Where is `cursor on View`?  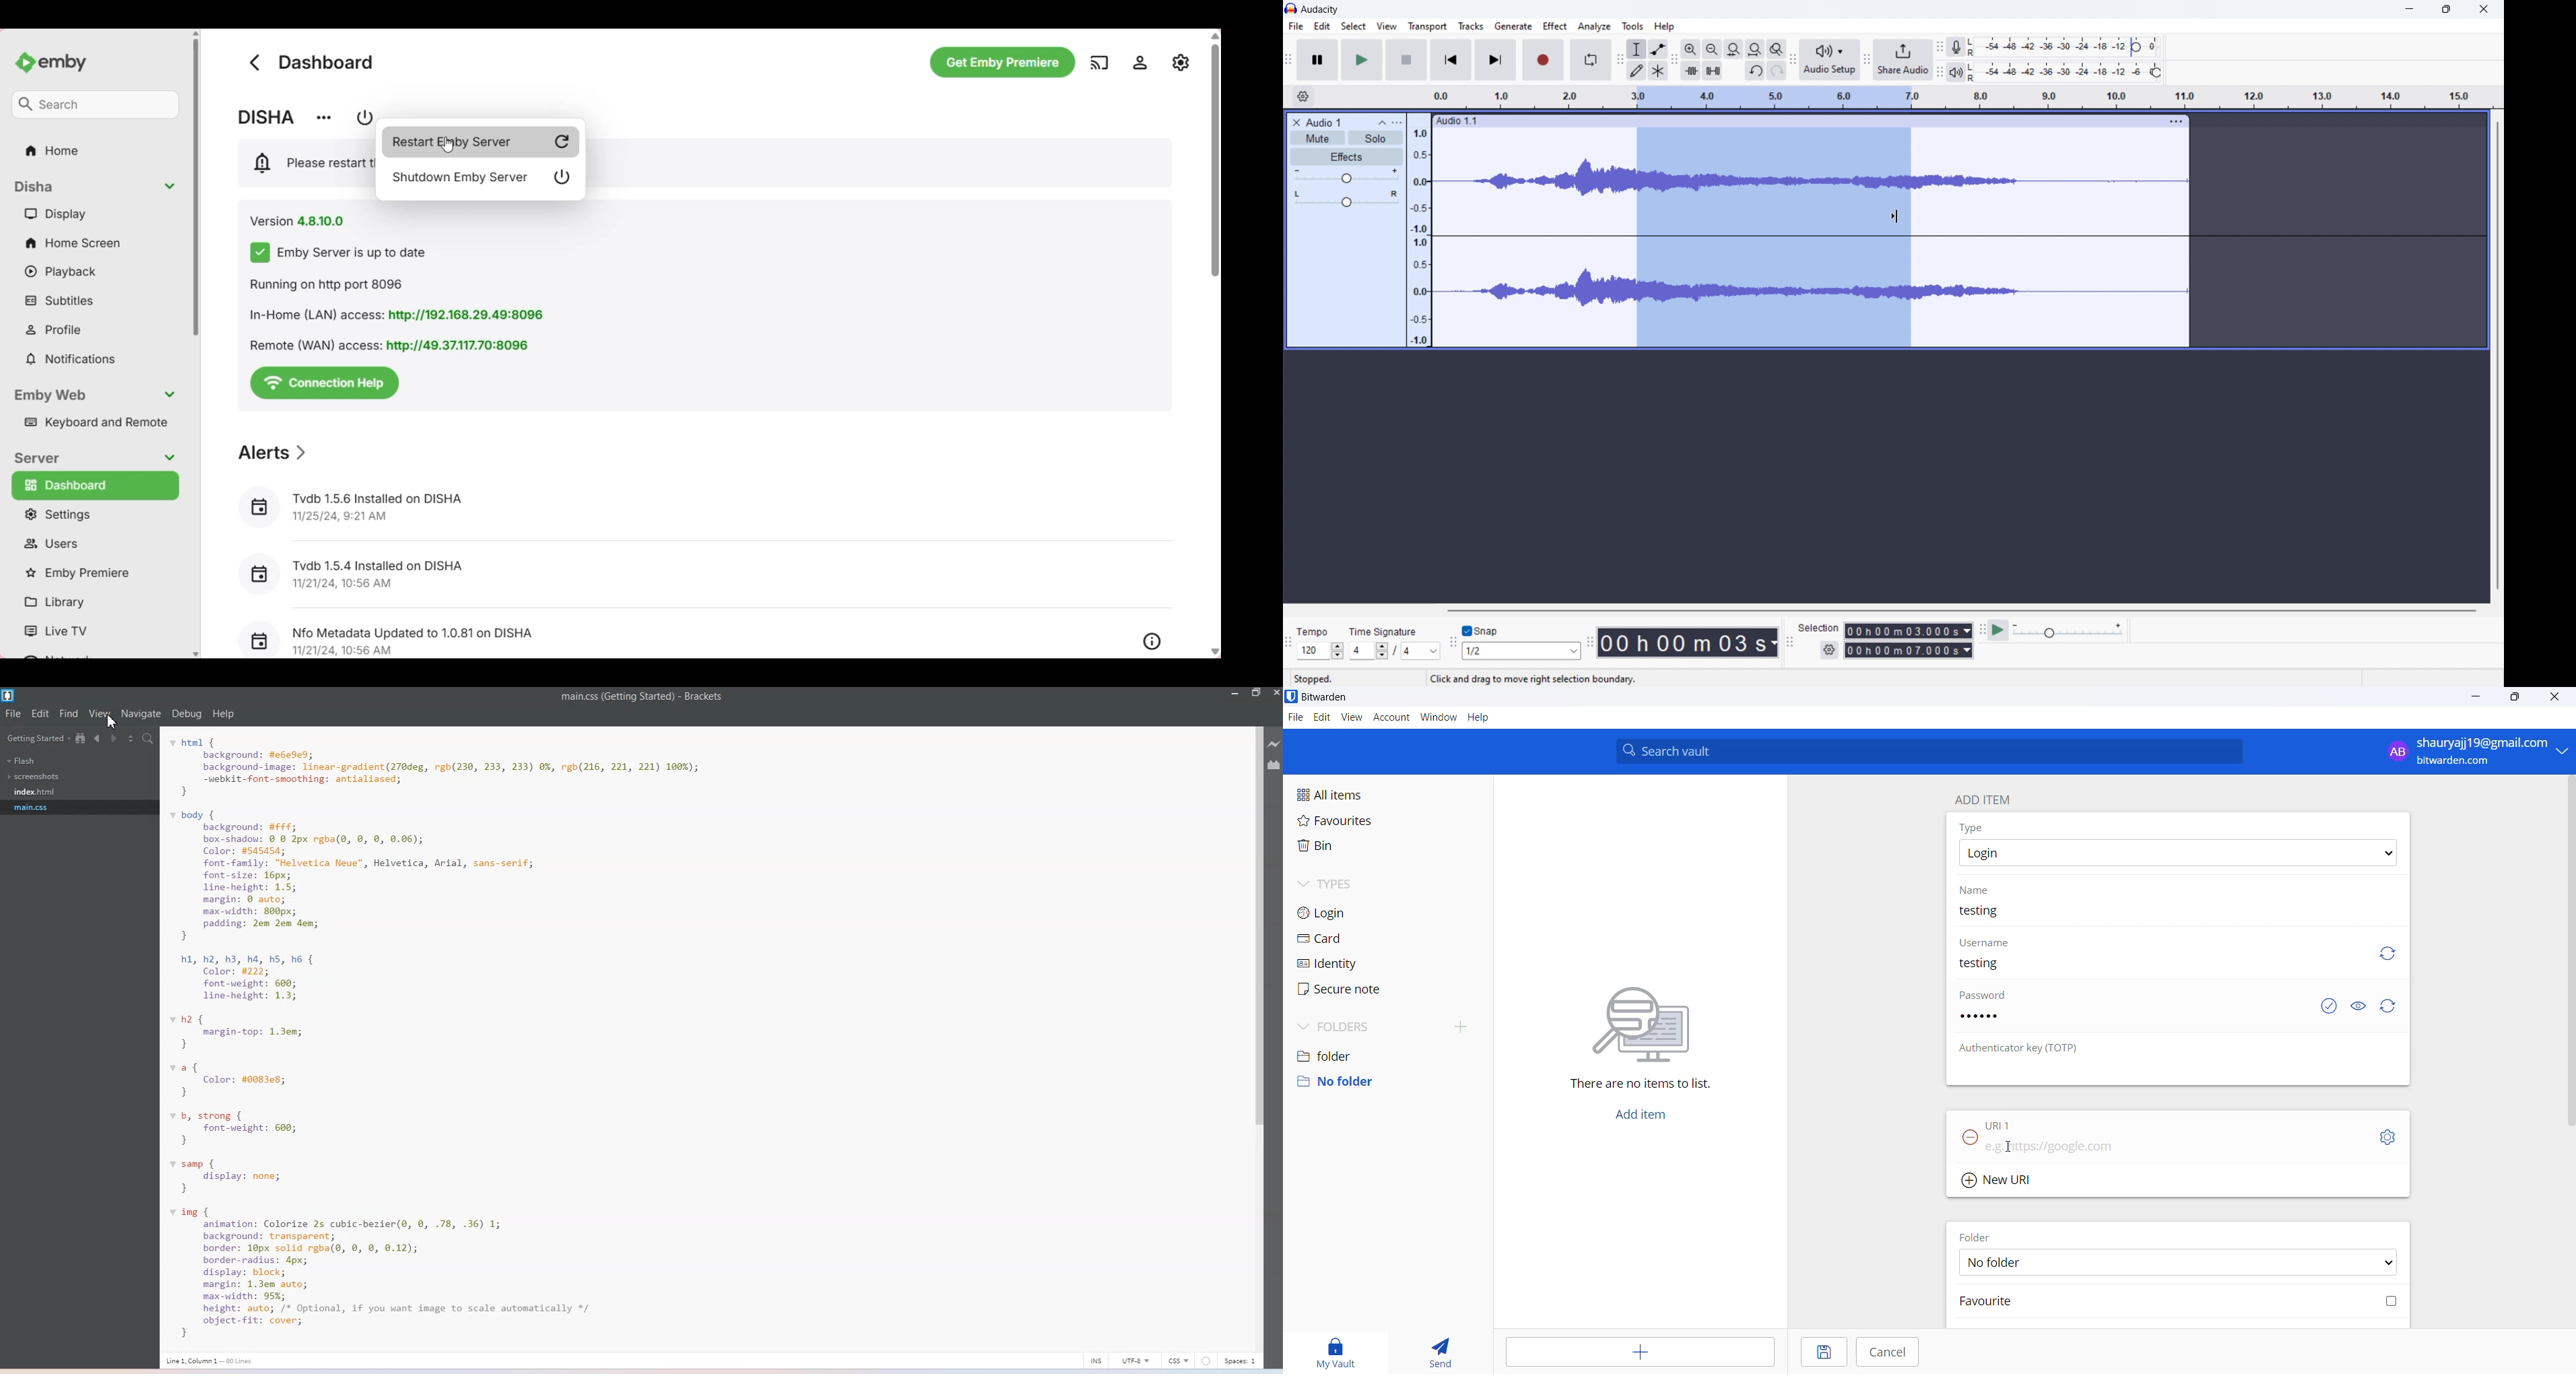
cursor on View is located at coordinates (112, 723).